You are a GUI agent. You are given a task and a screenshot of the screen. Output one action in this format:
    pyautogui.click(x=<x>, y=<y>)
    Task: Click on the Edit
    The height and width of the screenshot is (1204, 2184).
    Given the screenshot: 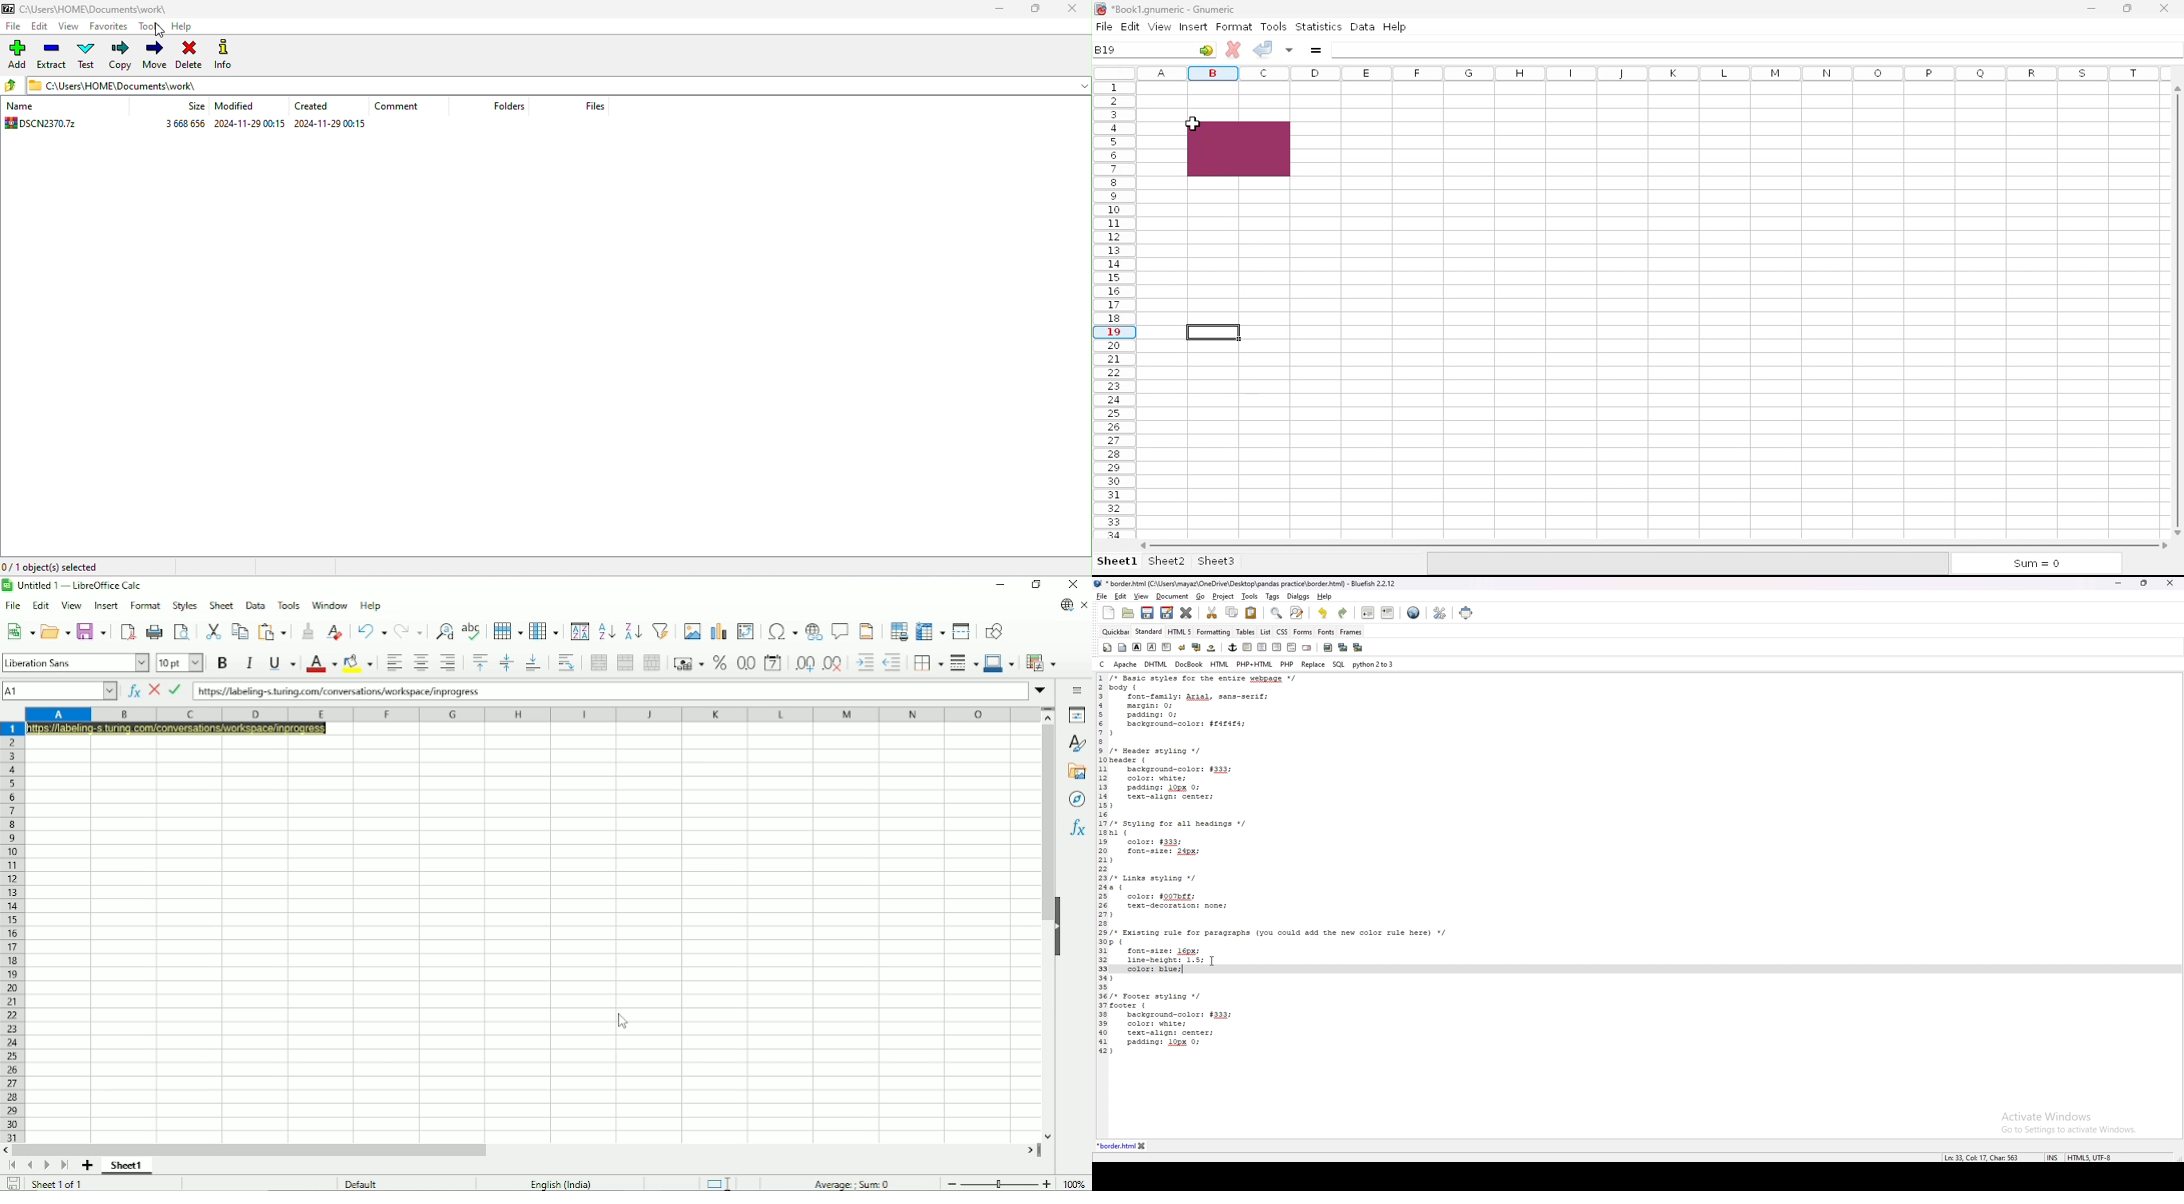 What is the action you would take?
    pyautogui.click(x=41, y=605)
    